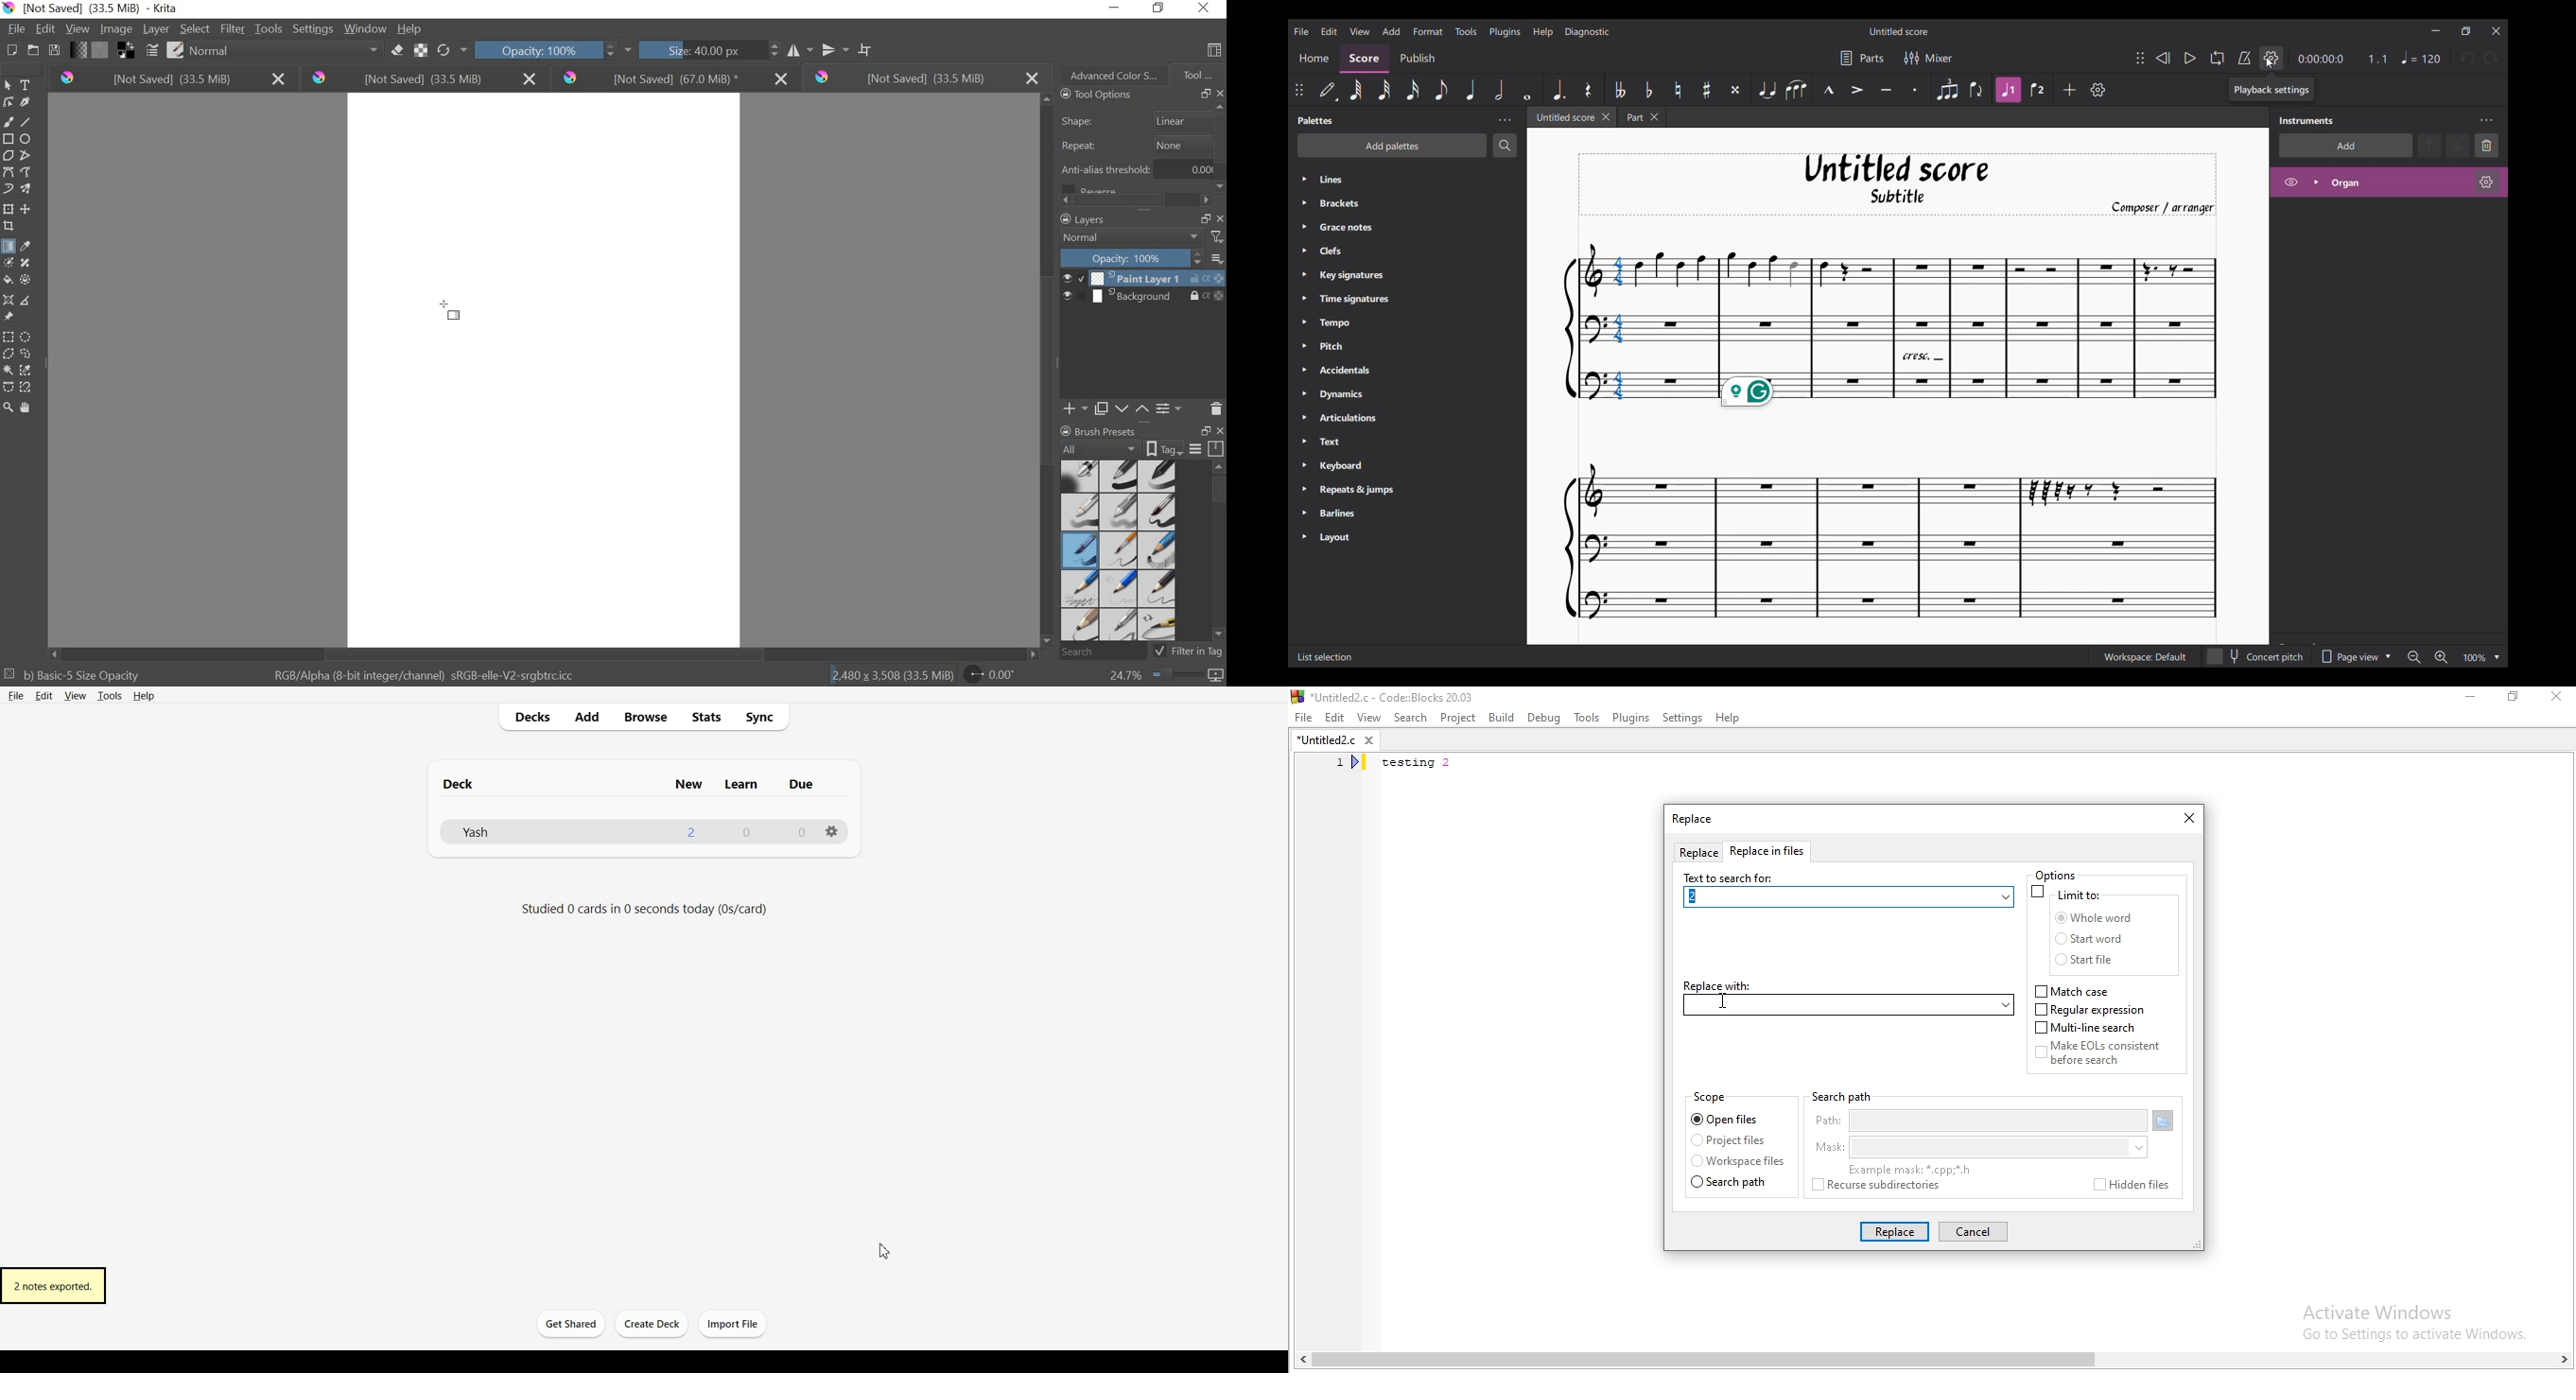 The image size is (2576, 1400). What do you see at coordinates (1730, 718) in the screenshot?
I see `Help` at bounding box center [1730, 718].